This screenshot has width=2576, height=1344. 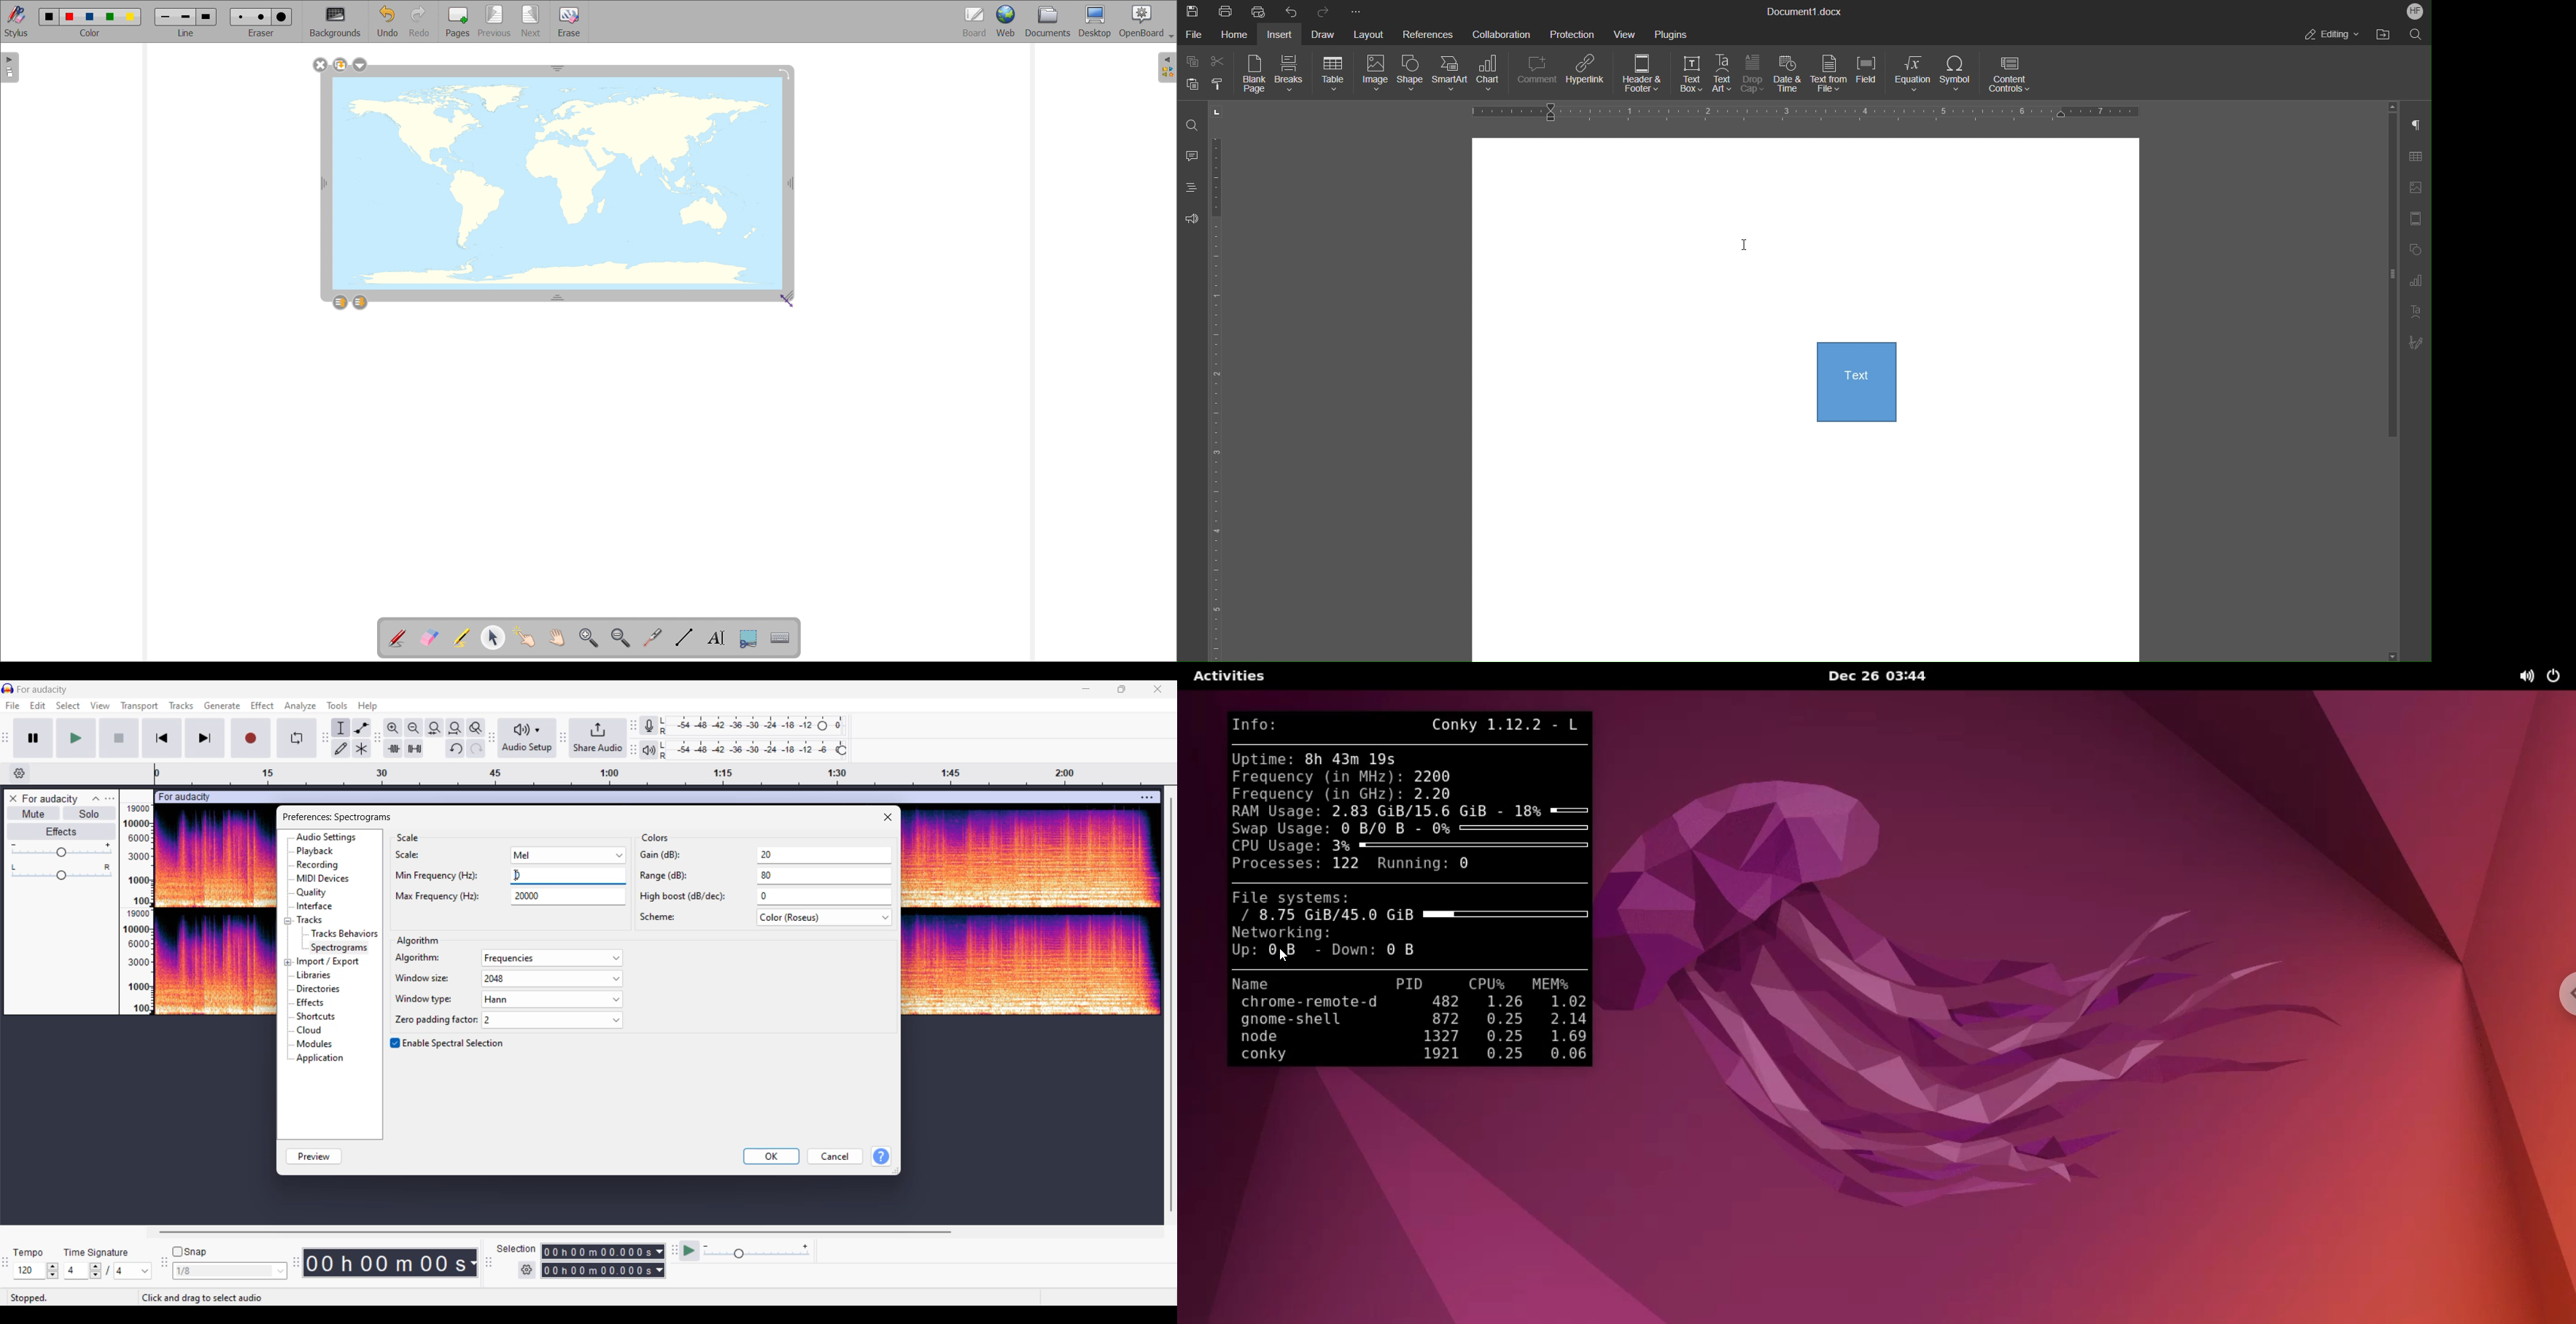 I want to click on Snap toggle, so click(x=189, y=1252).